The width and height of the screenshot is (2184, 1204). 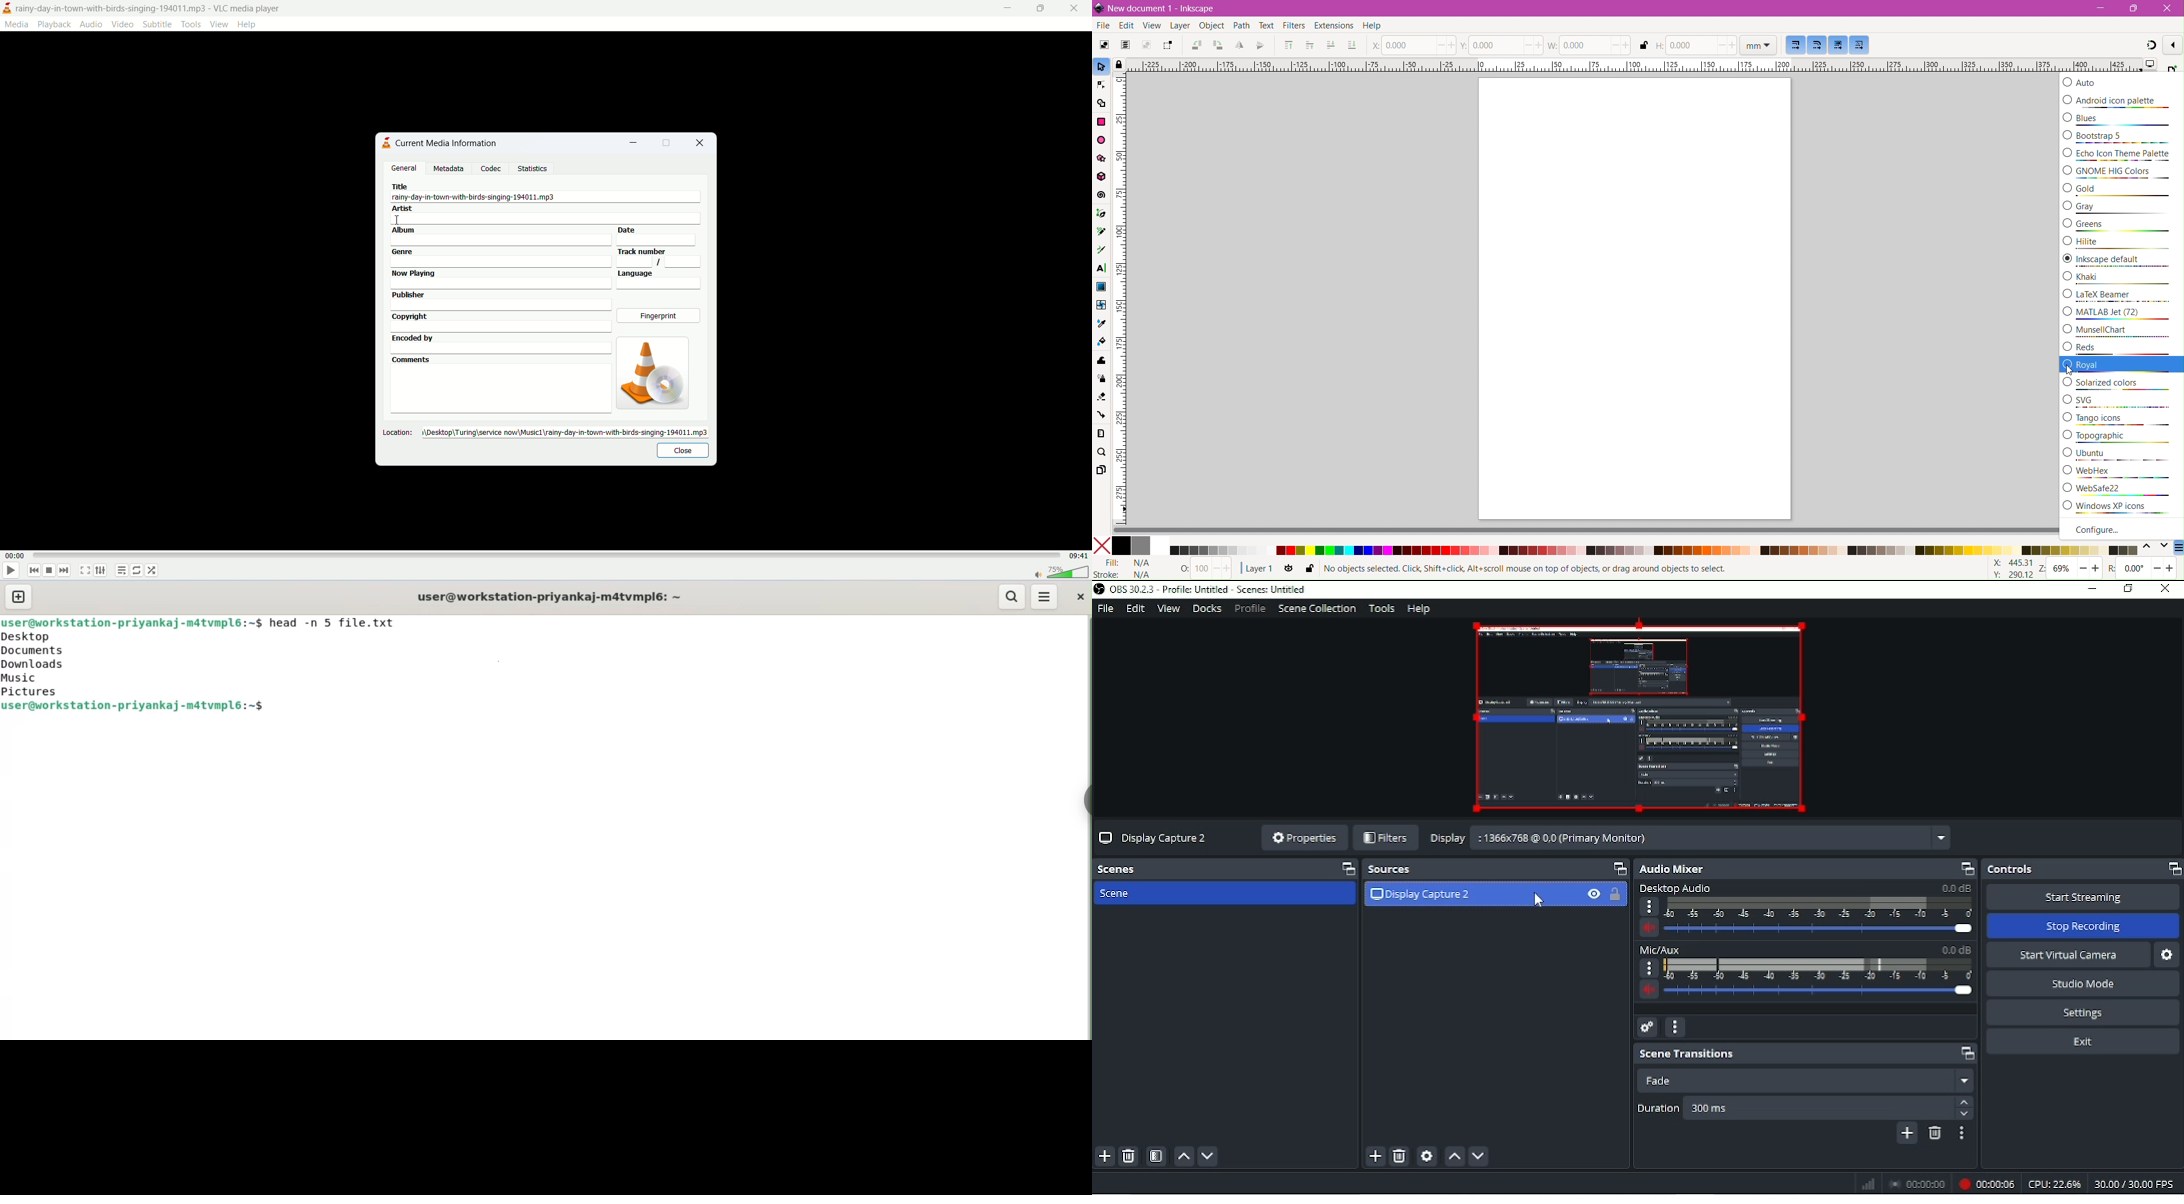 What do you see at coordinates (1419, 610) in the screenshot?
I see `Help` at bounding box center [1419, 610].